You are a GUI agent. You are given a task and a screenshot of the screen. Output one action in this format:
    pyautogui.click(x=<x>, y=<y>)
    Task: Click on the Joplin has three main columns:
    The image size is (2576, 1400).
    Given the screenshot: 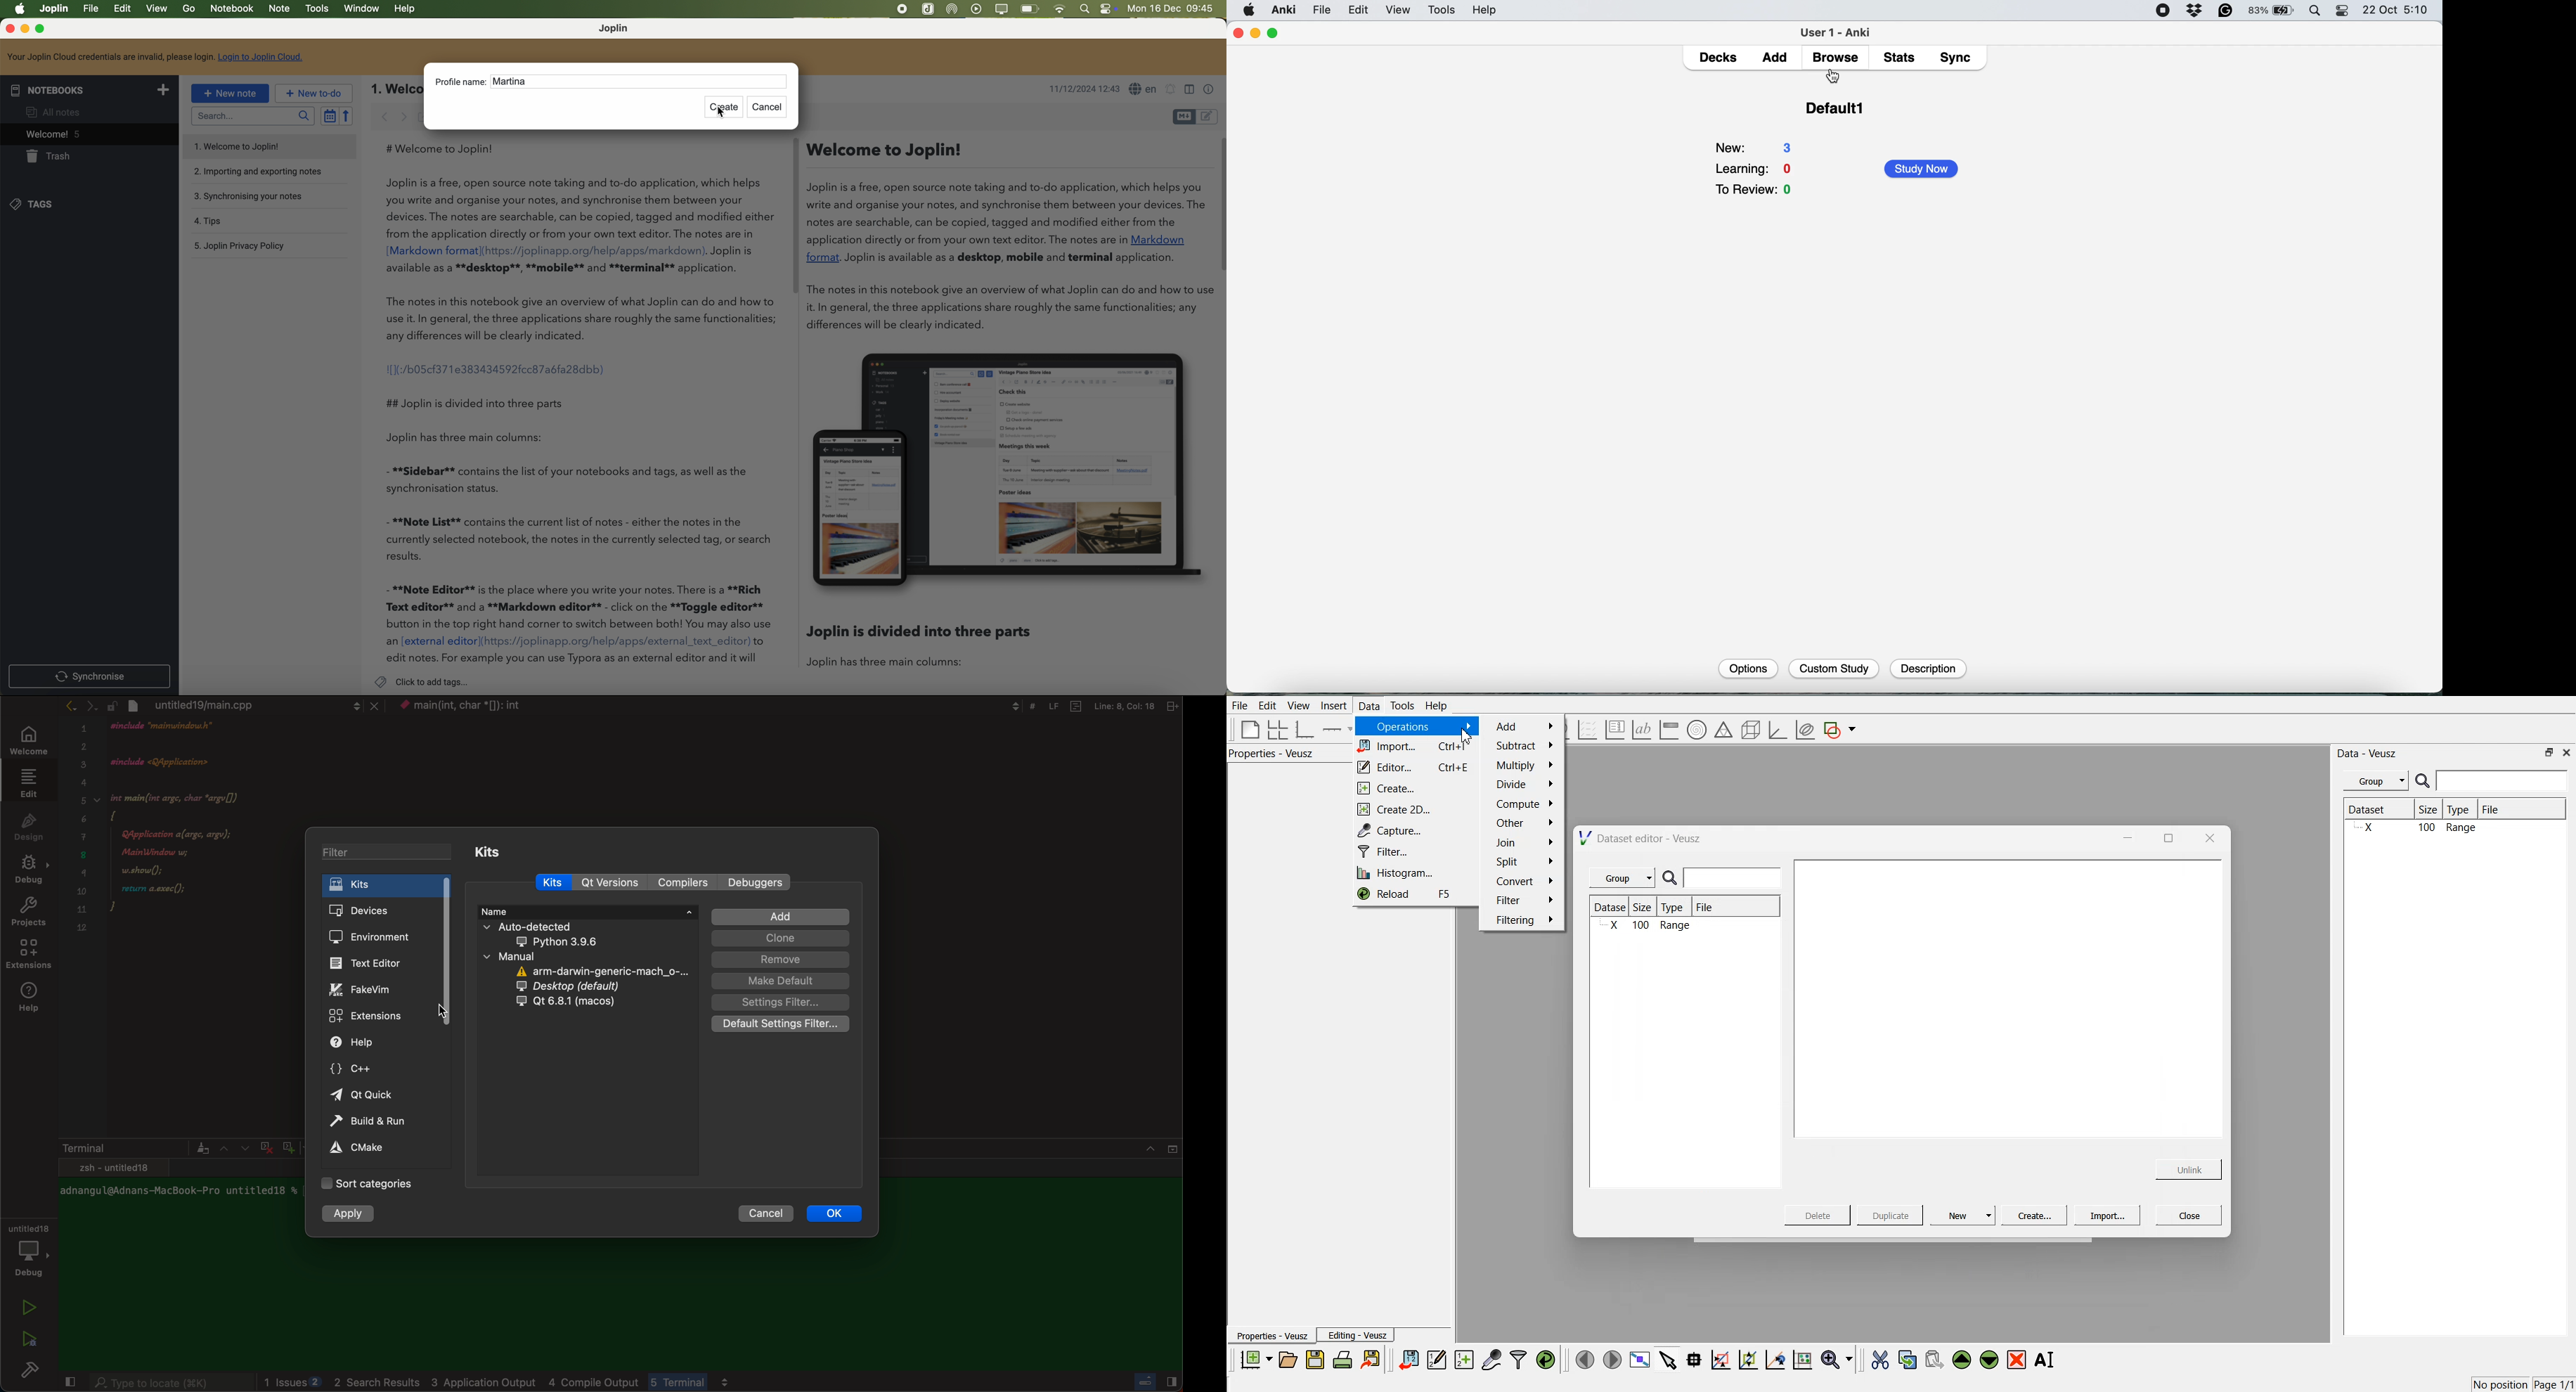 What is the action you would take?
    pyautogui.click(x=479, y=439)
    